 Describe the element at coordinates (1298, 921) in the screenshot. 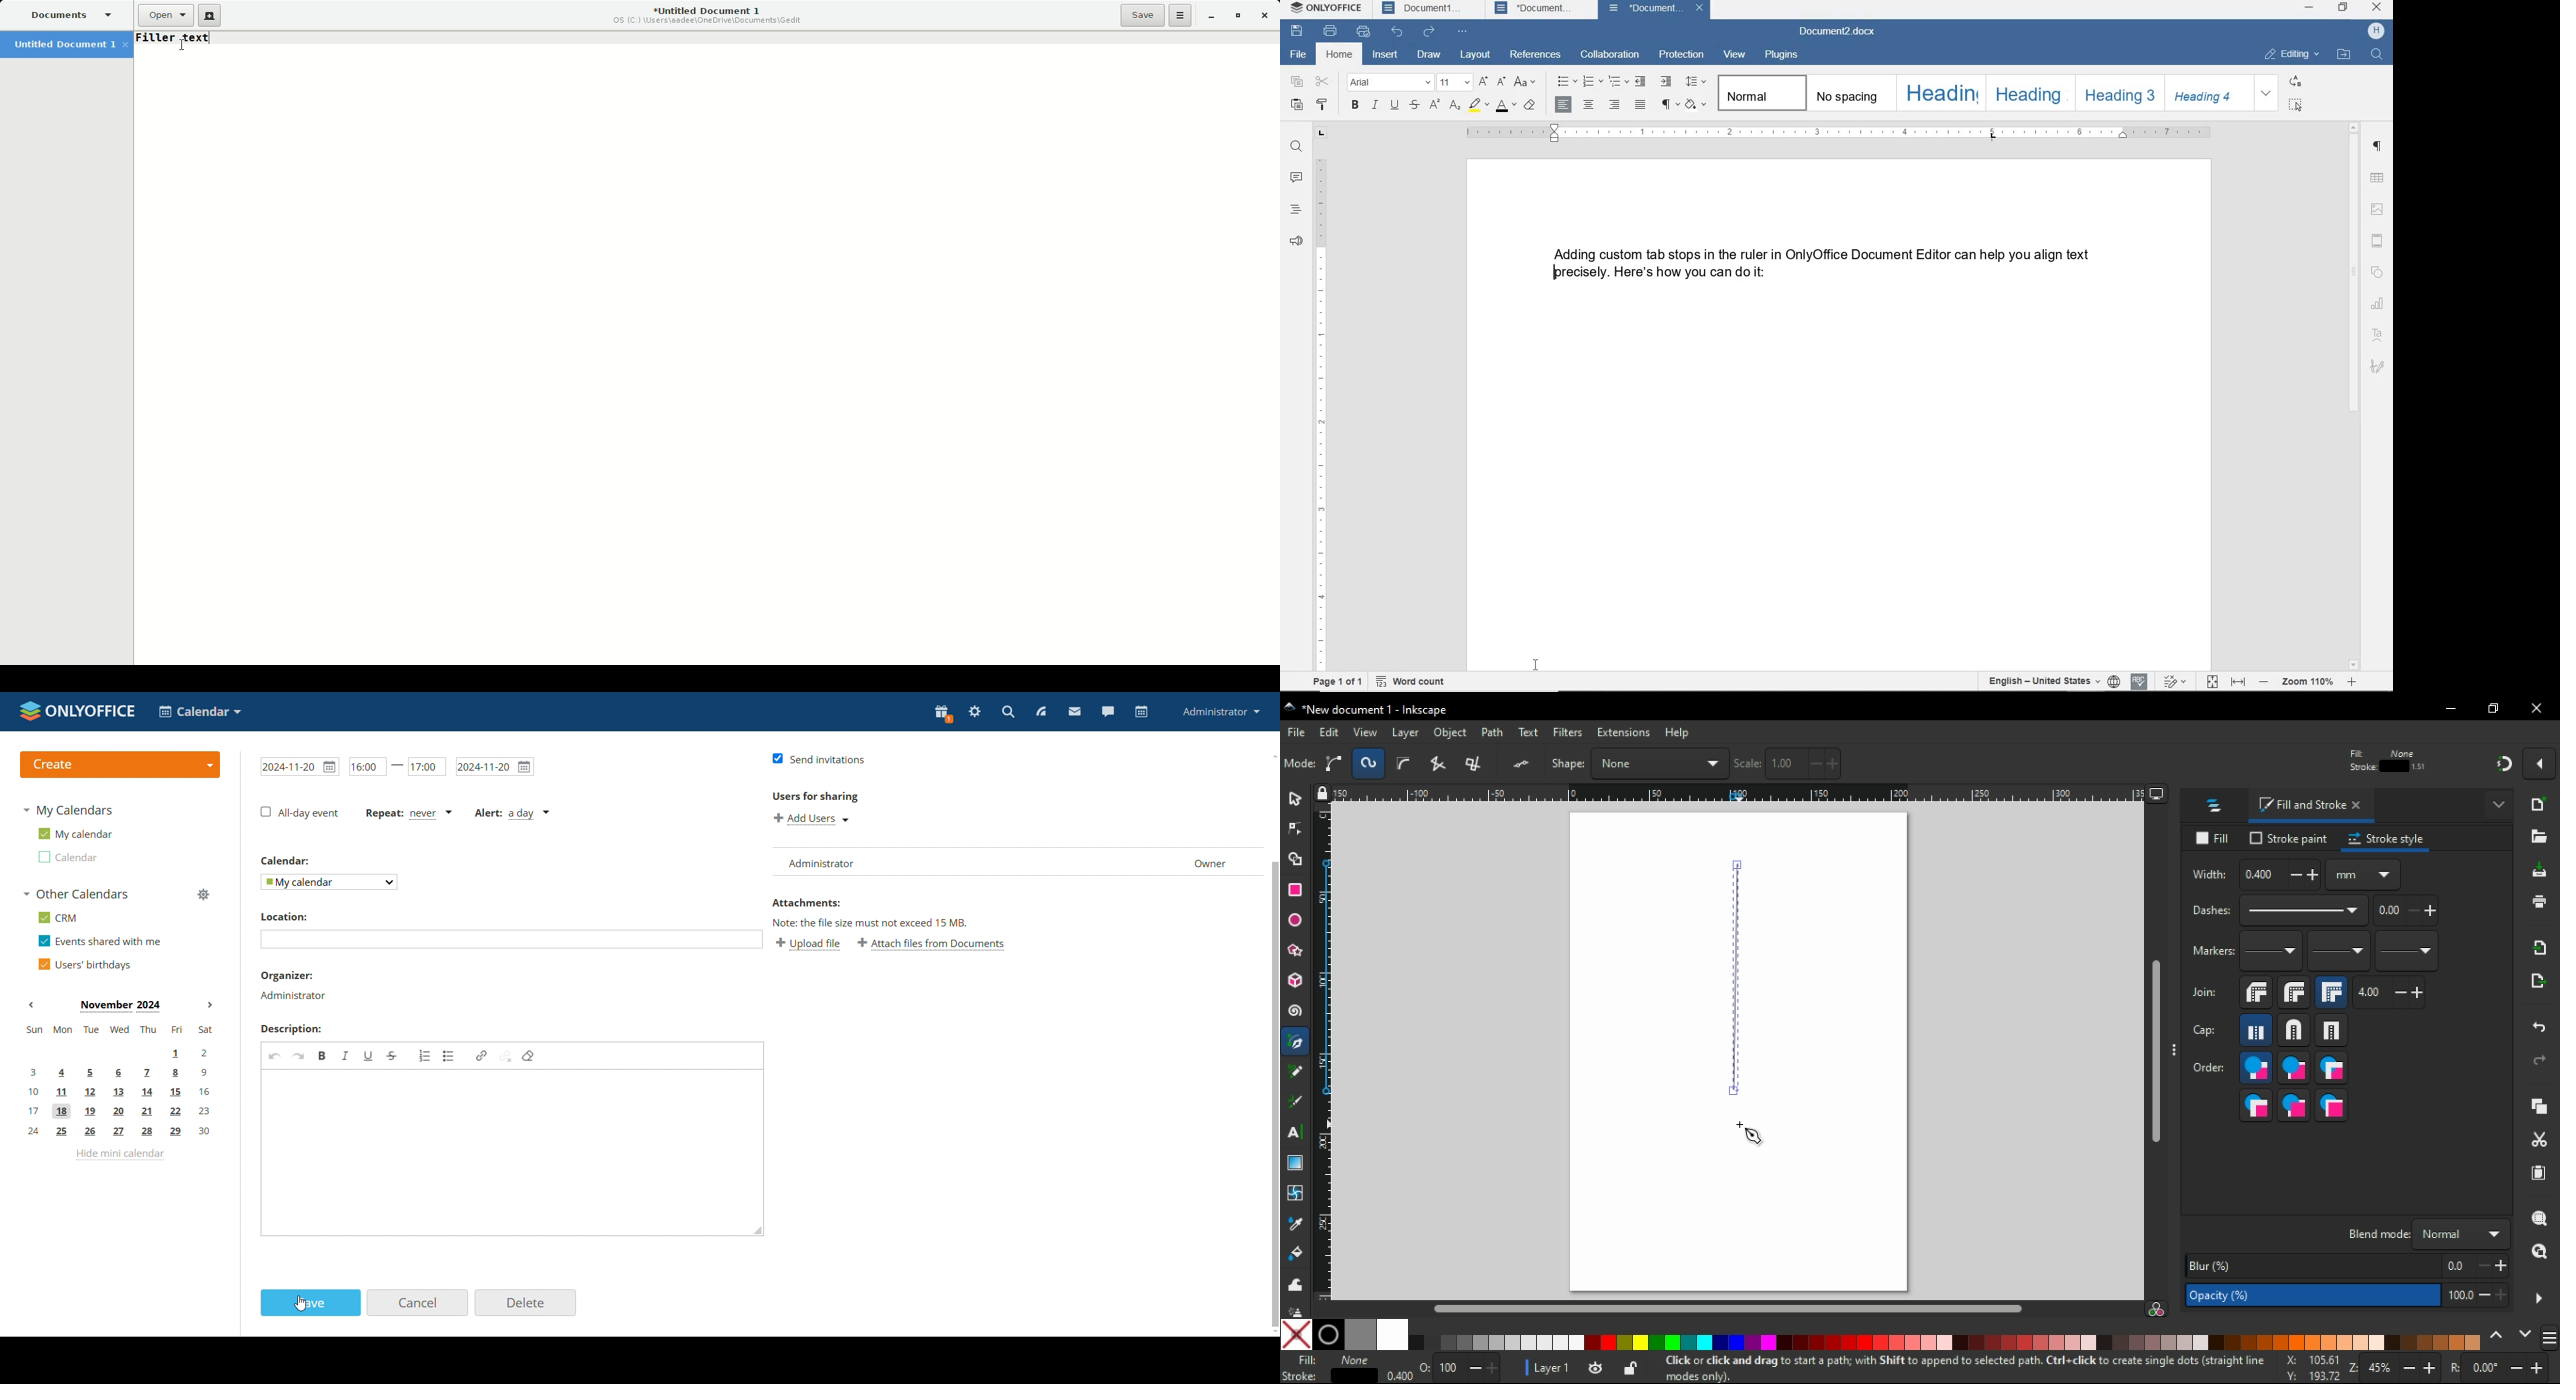

I see `ellipse/arc tool` at that location.